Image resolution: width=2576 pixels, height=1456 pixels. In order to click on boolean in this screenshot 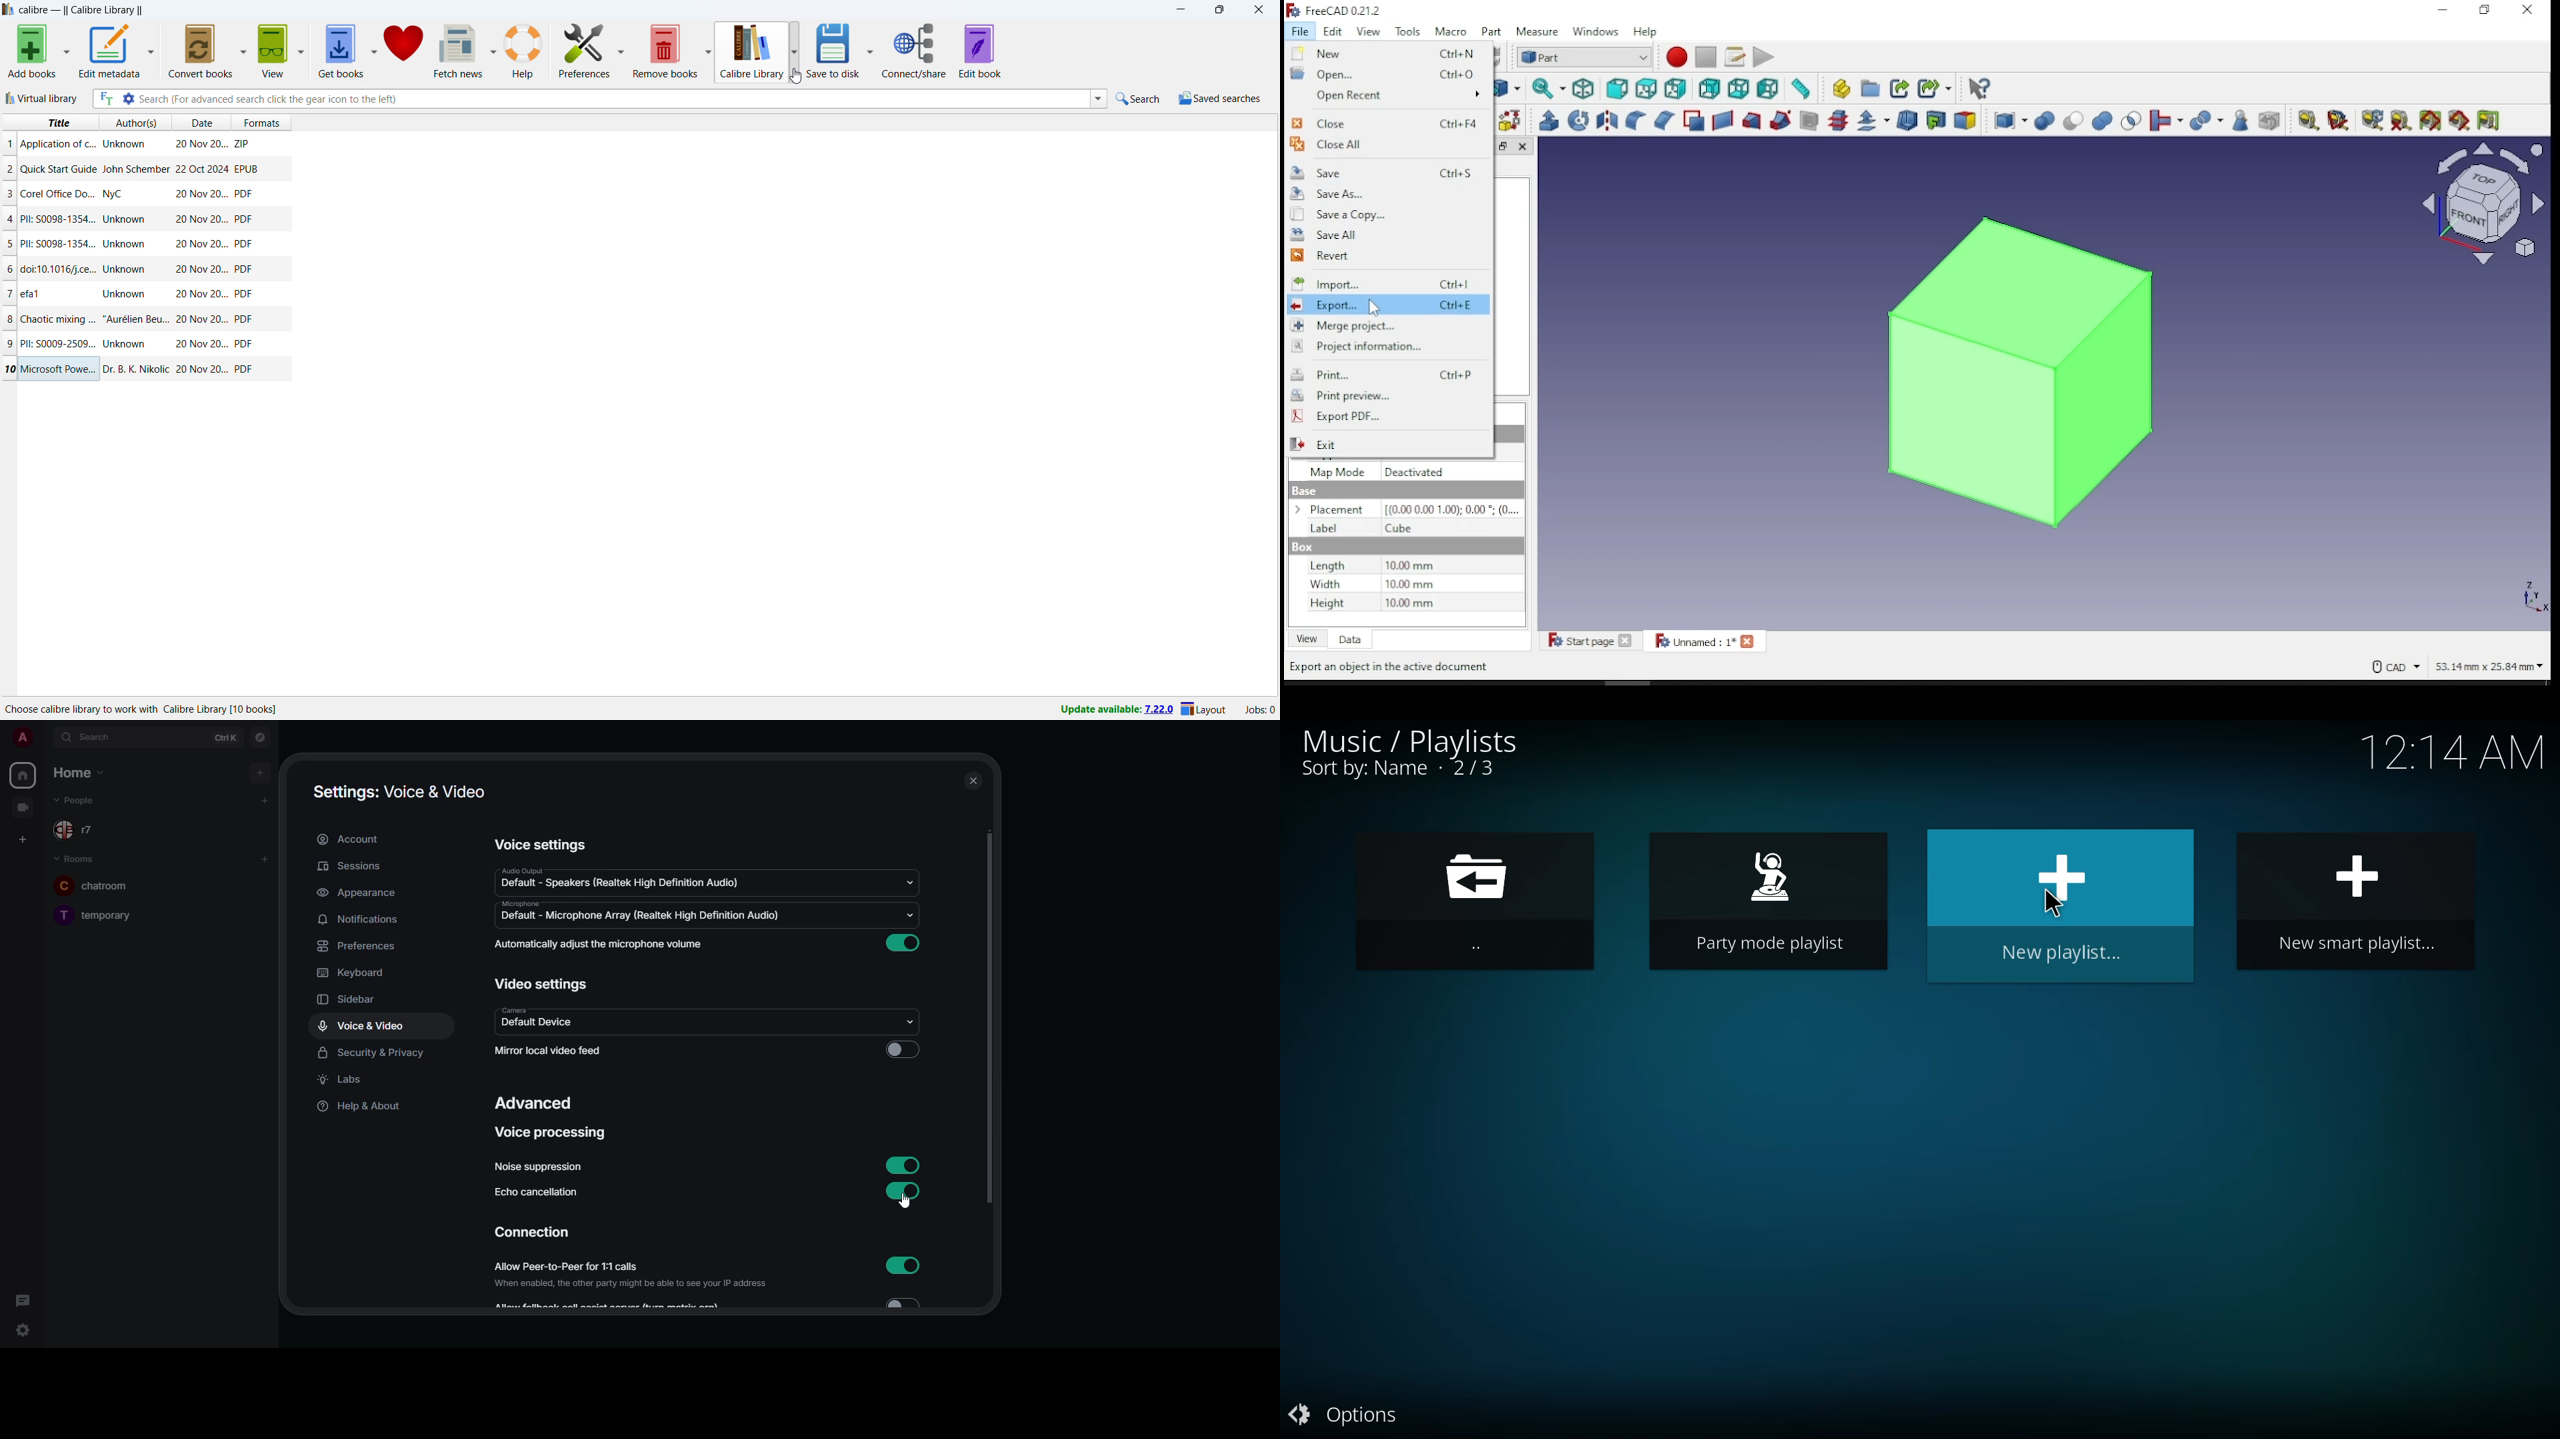, I will do `click(2044, 122)`.